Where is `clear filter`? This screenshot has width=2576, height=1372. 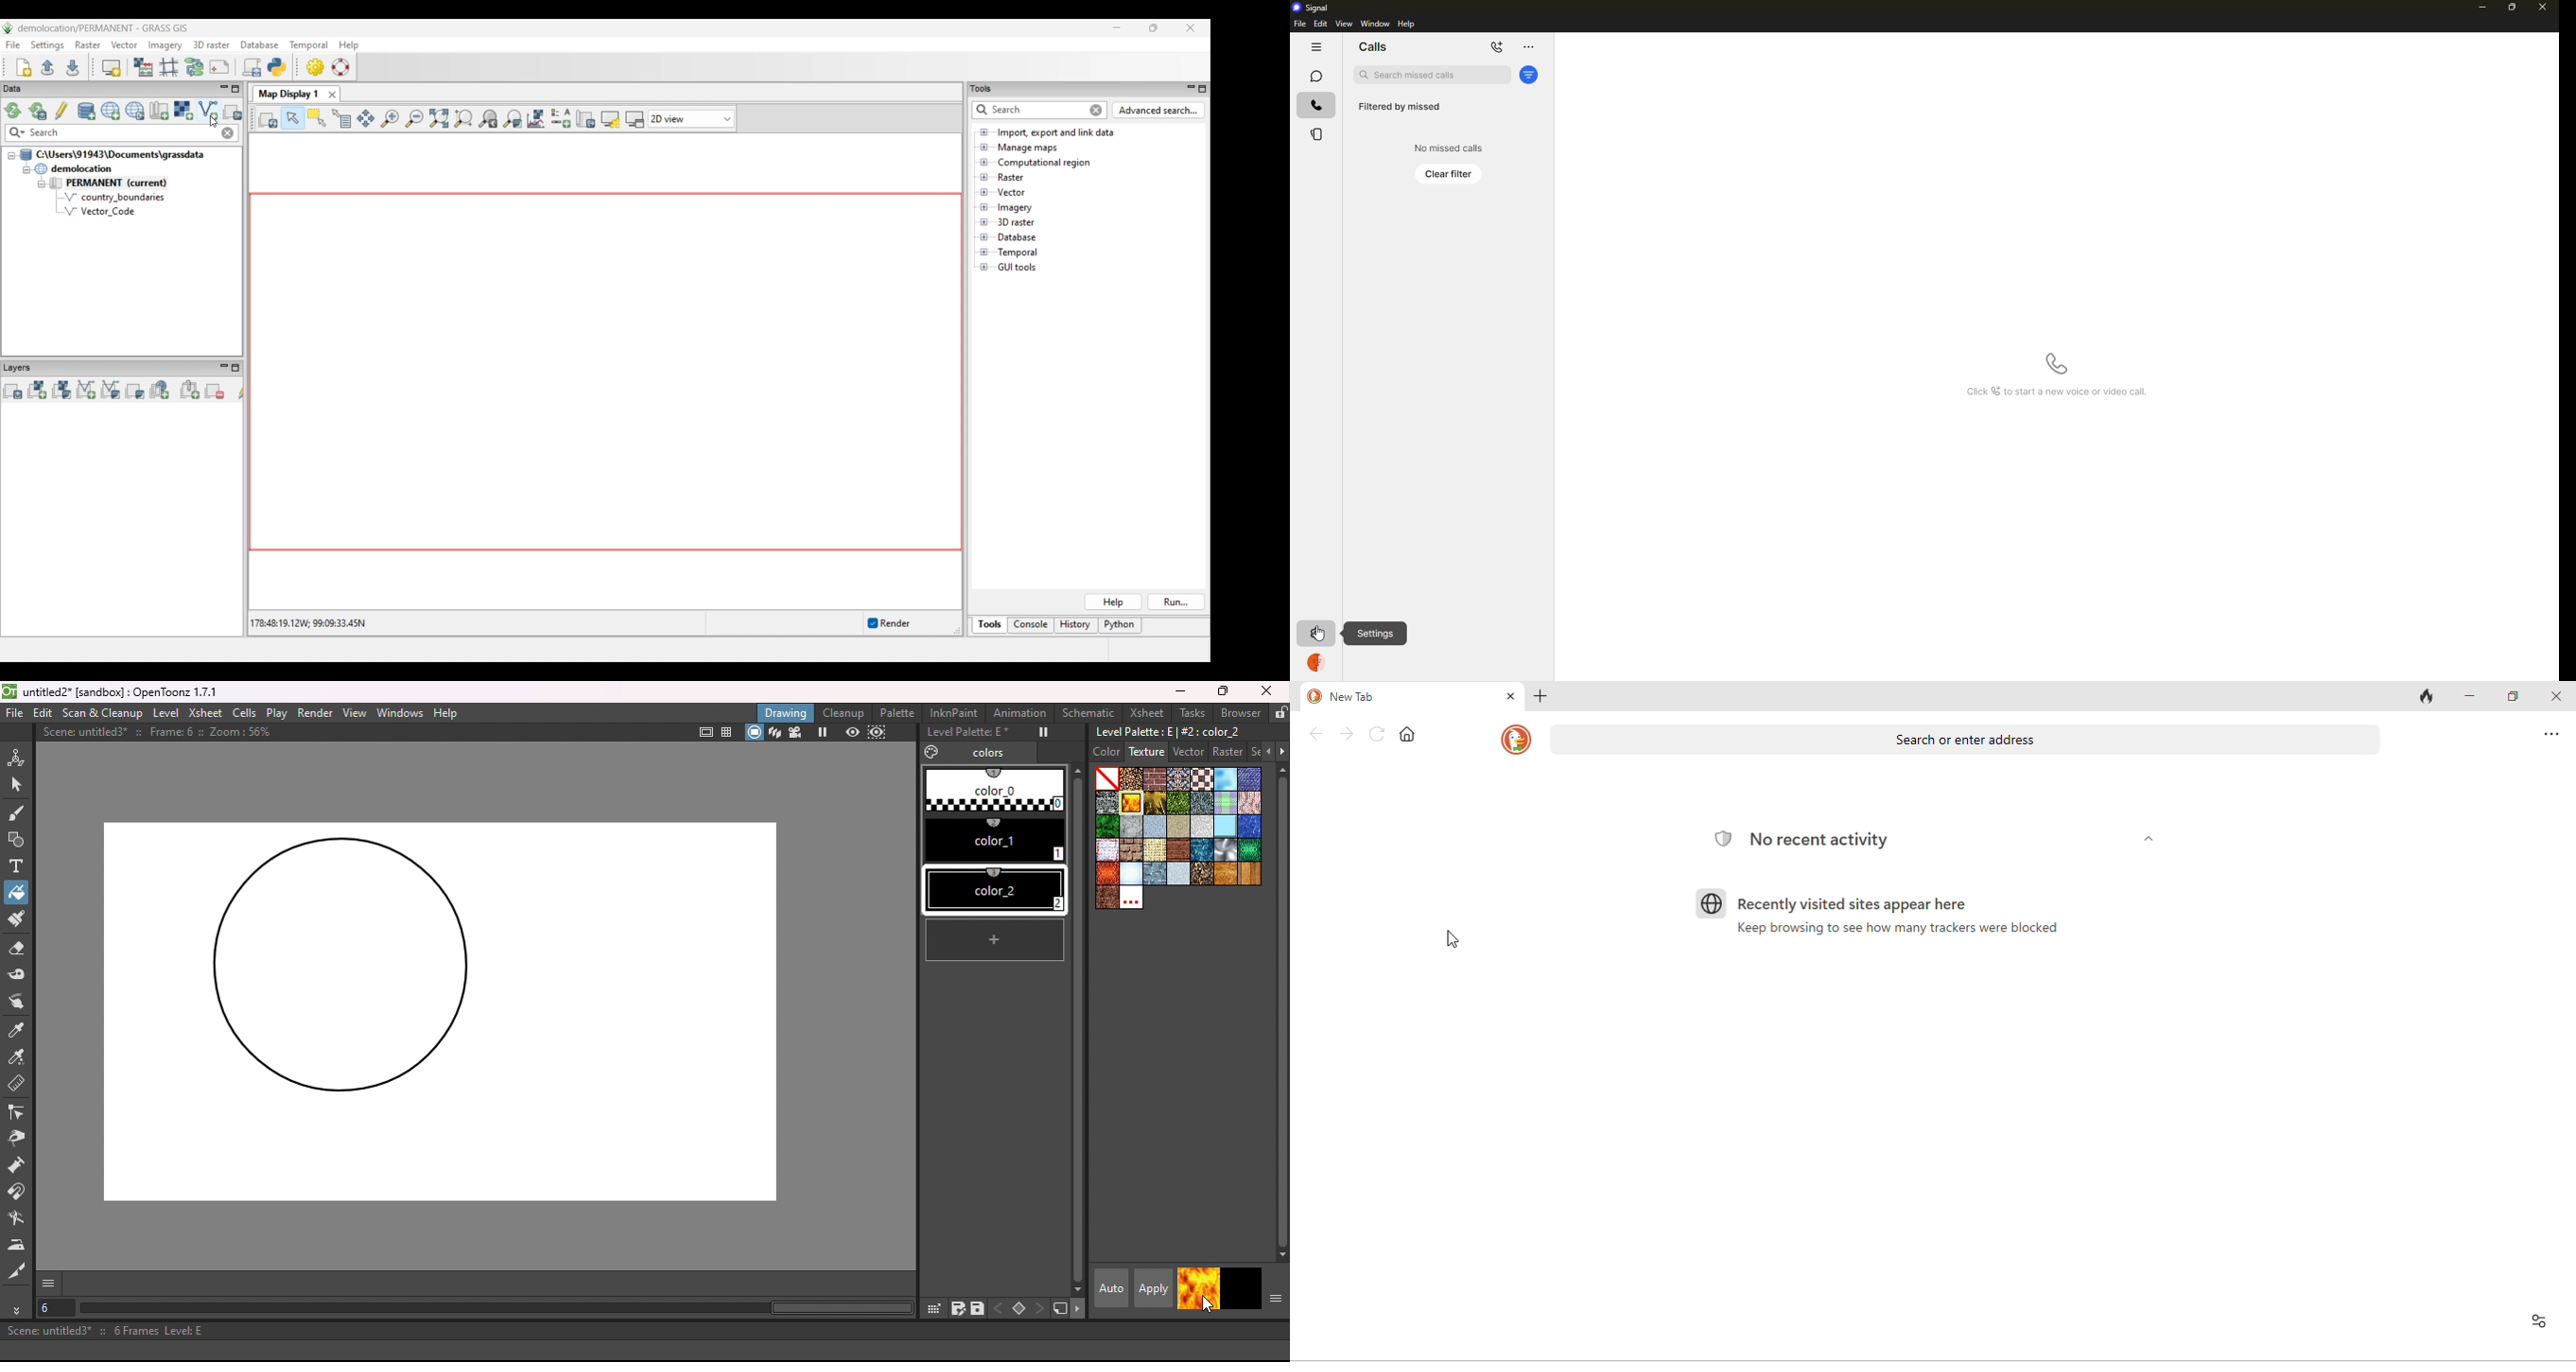 clear filter is located at coordinates (1449, 174).